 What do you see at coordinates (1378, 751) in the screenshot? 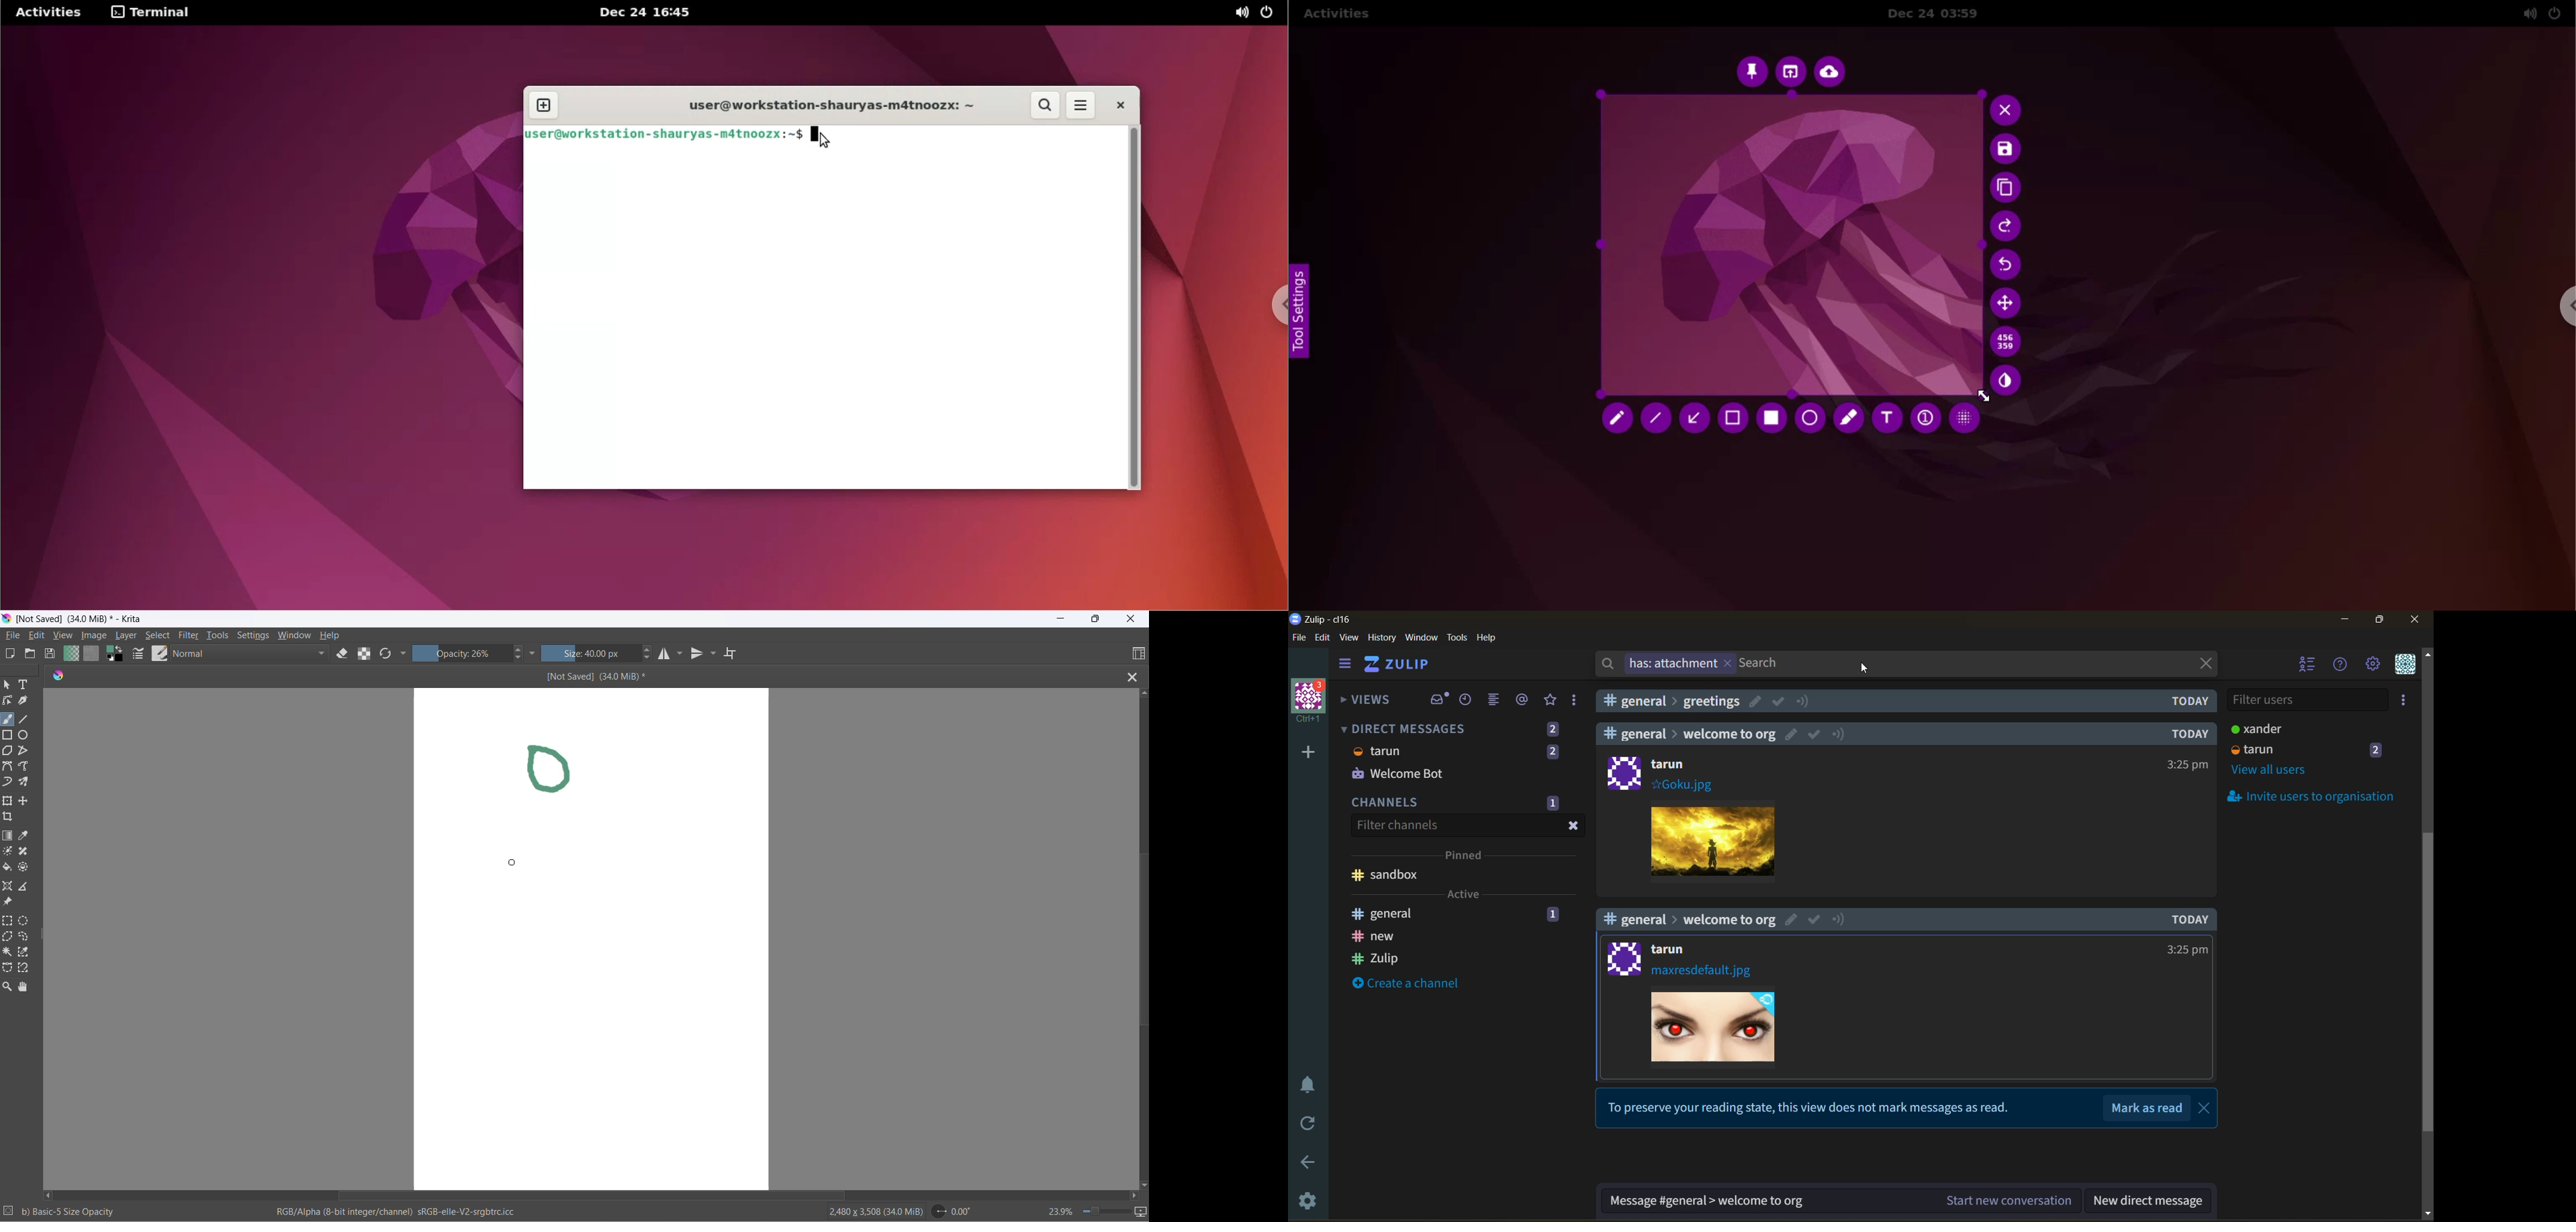
I see `tarun` at bounding box center [1378, 751].